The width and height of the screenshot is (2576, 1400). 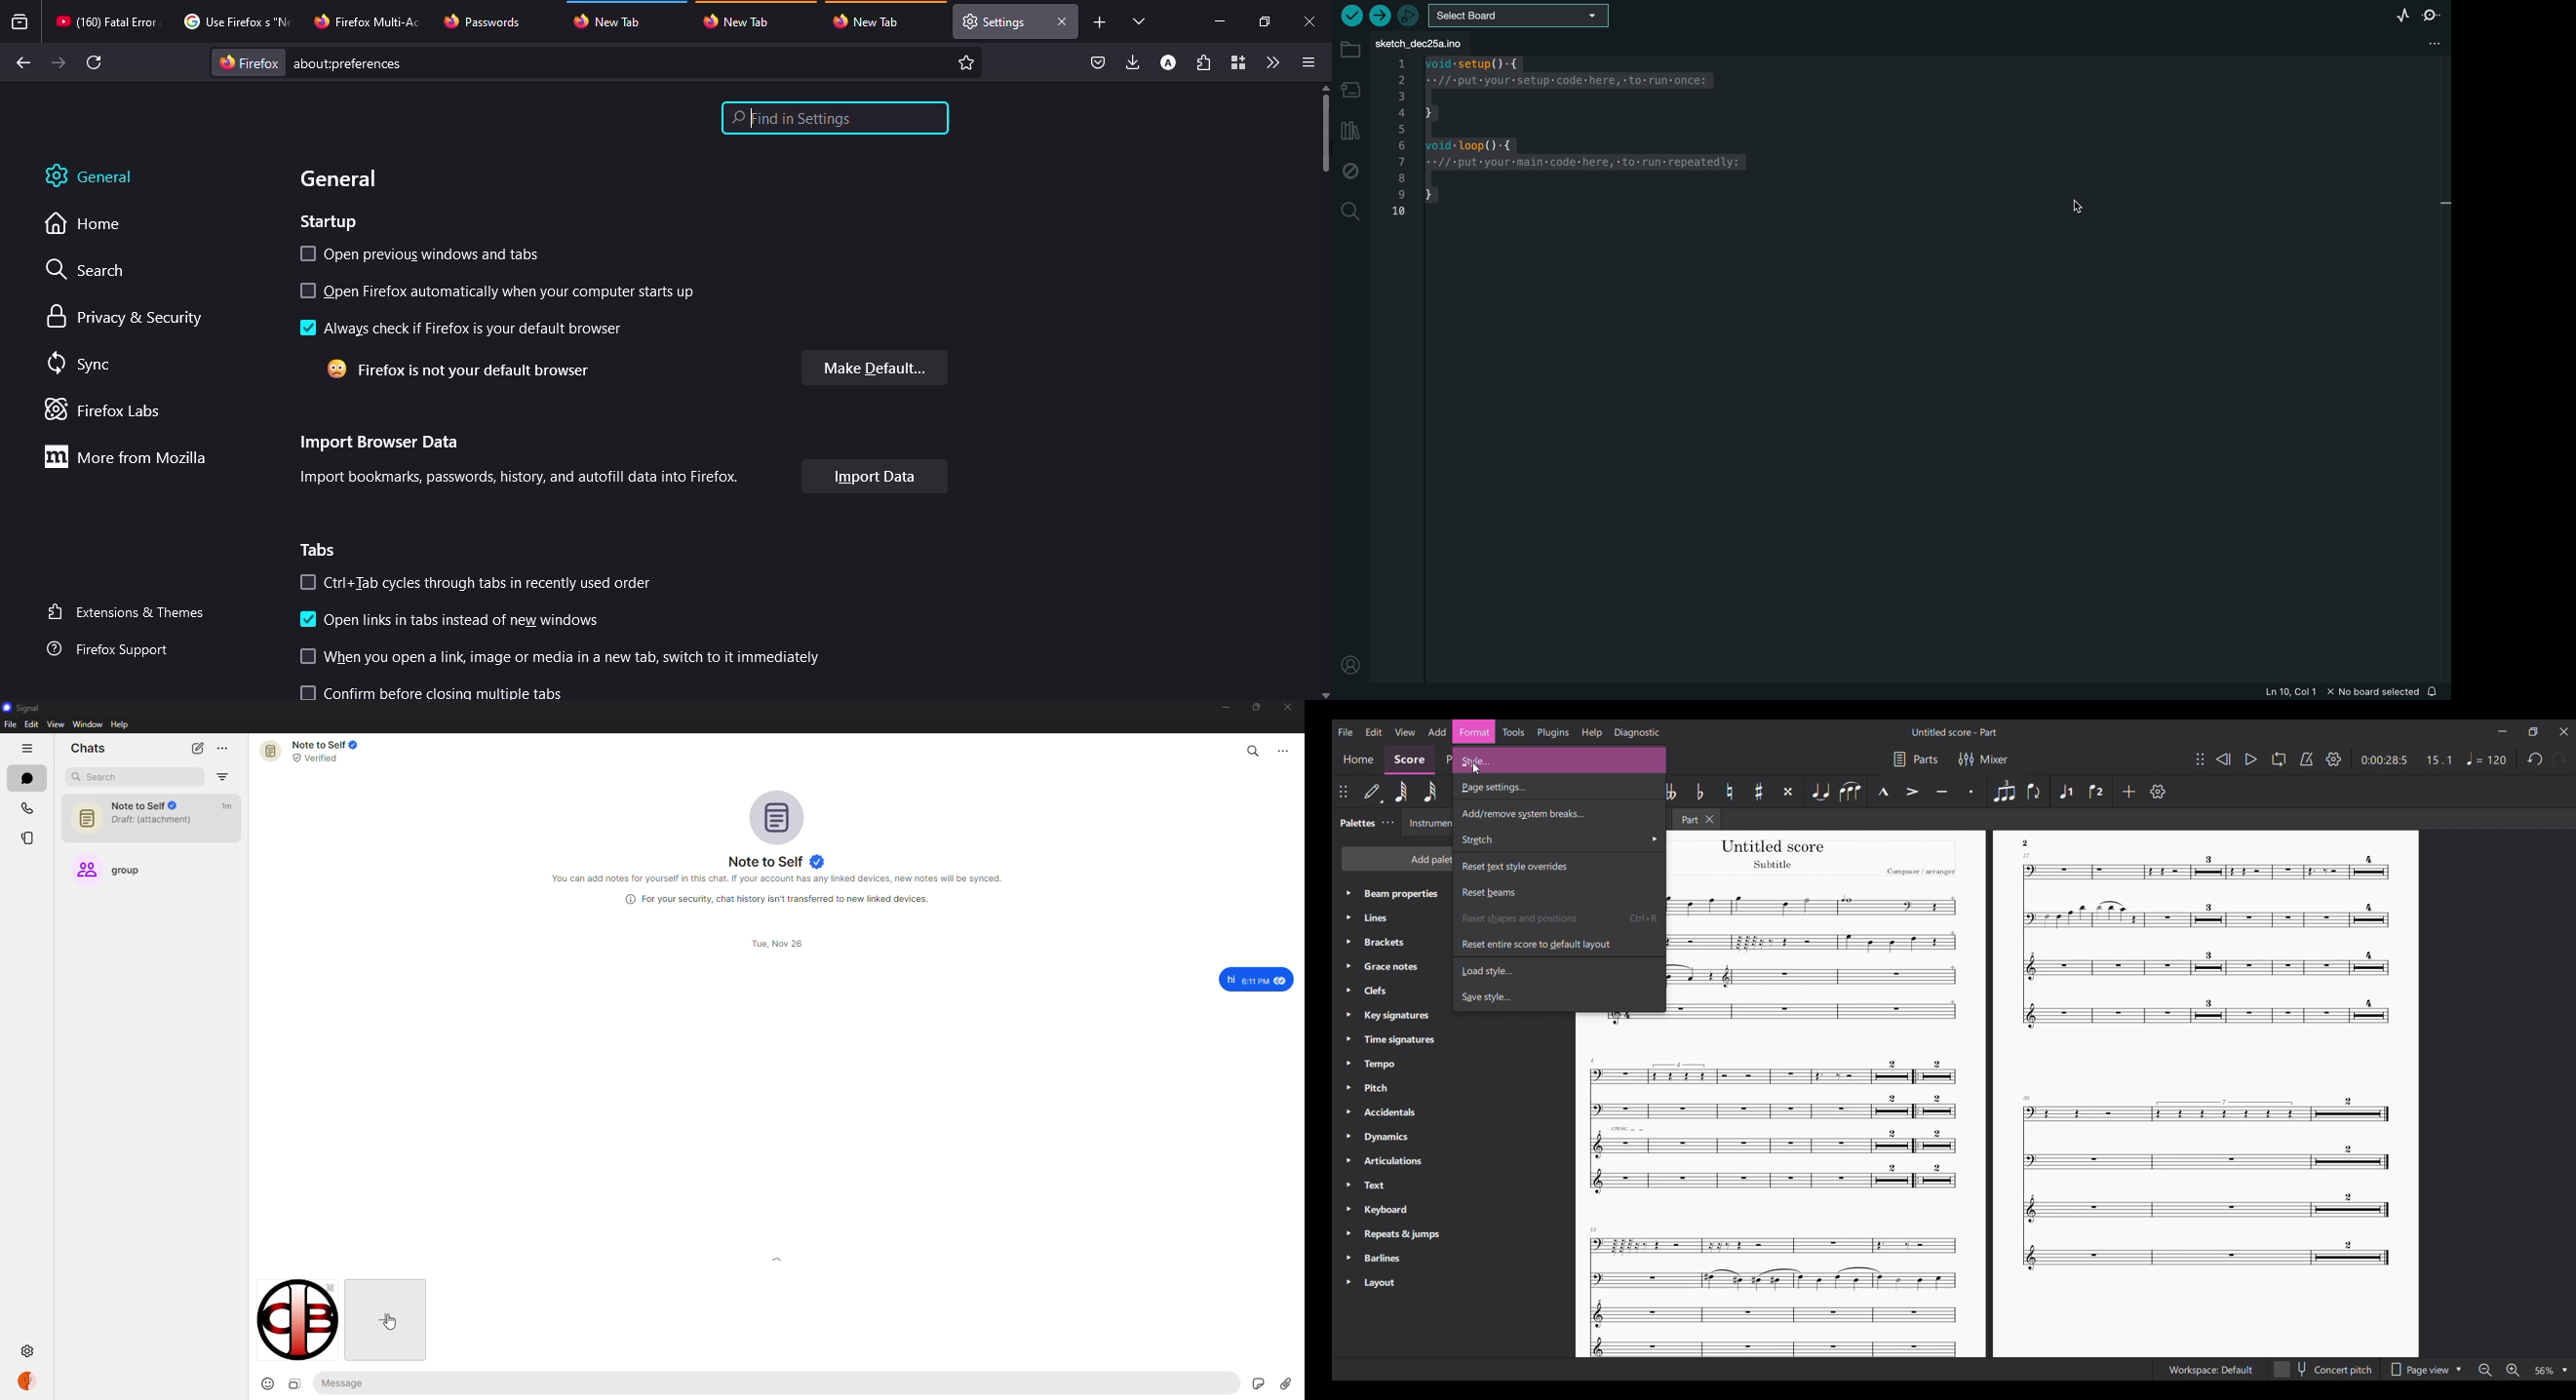 What do you see at coordinates (1258, 1383) in the screenshot?
I see `stickers` at bounding box center [1258, 1383].